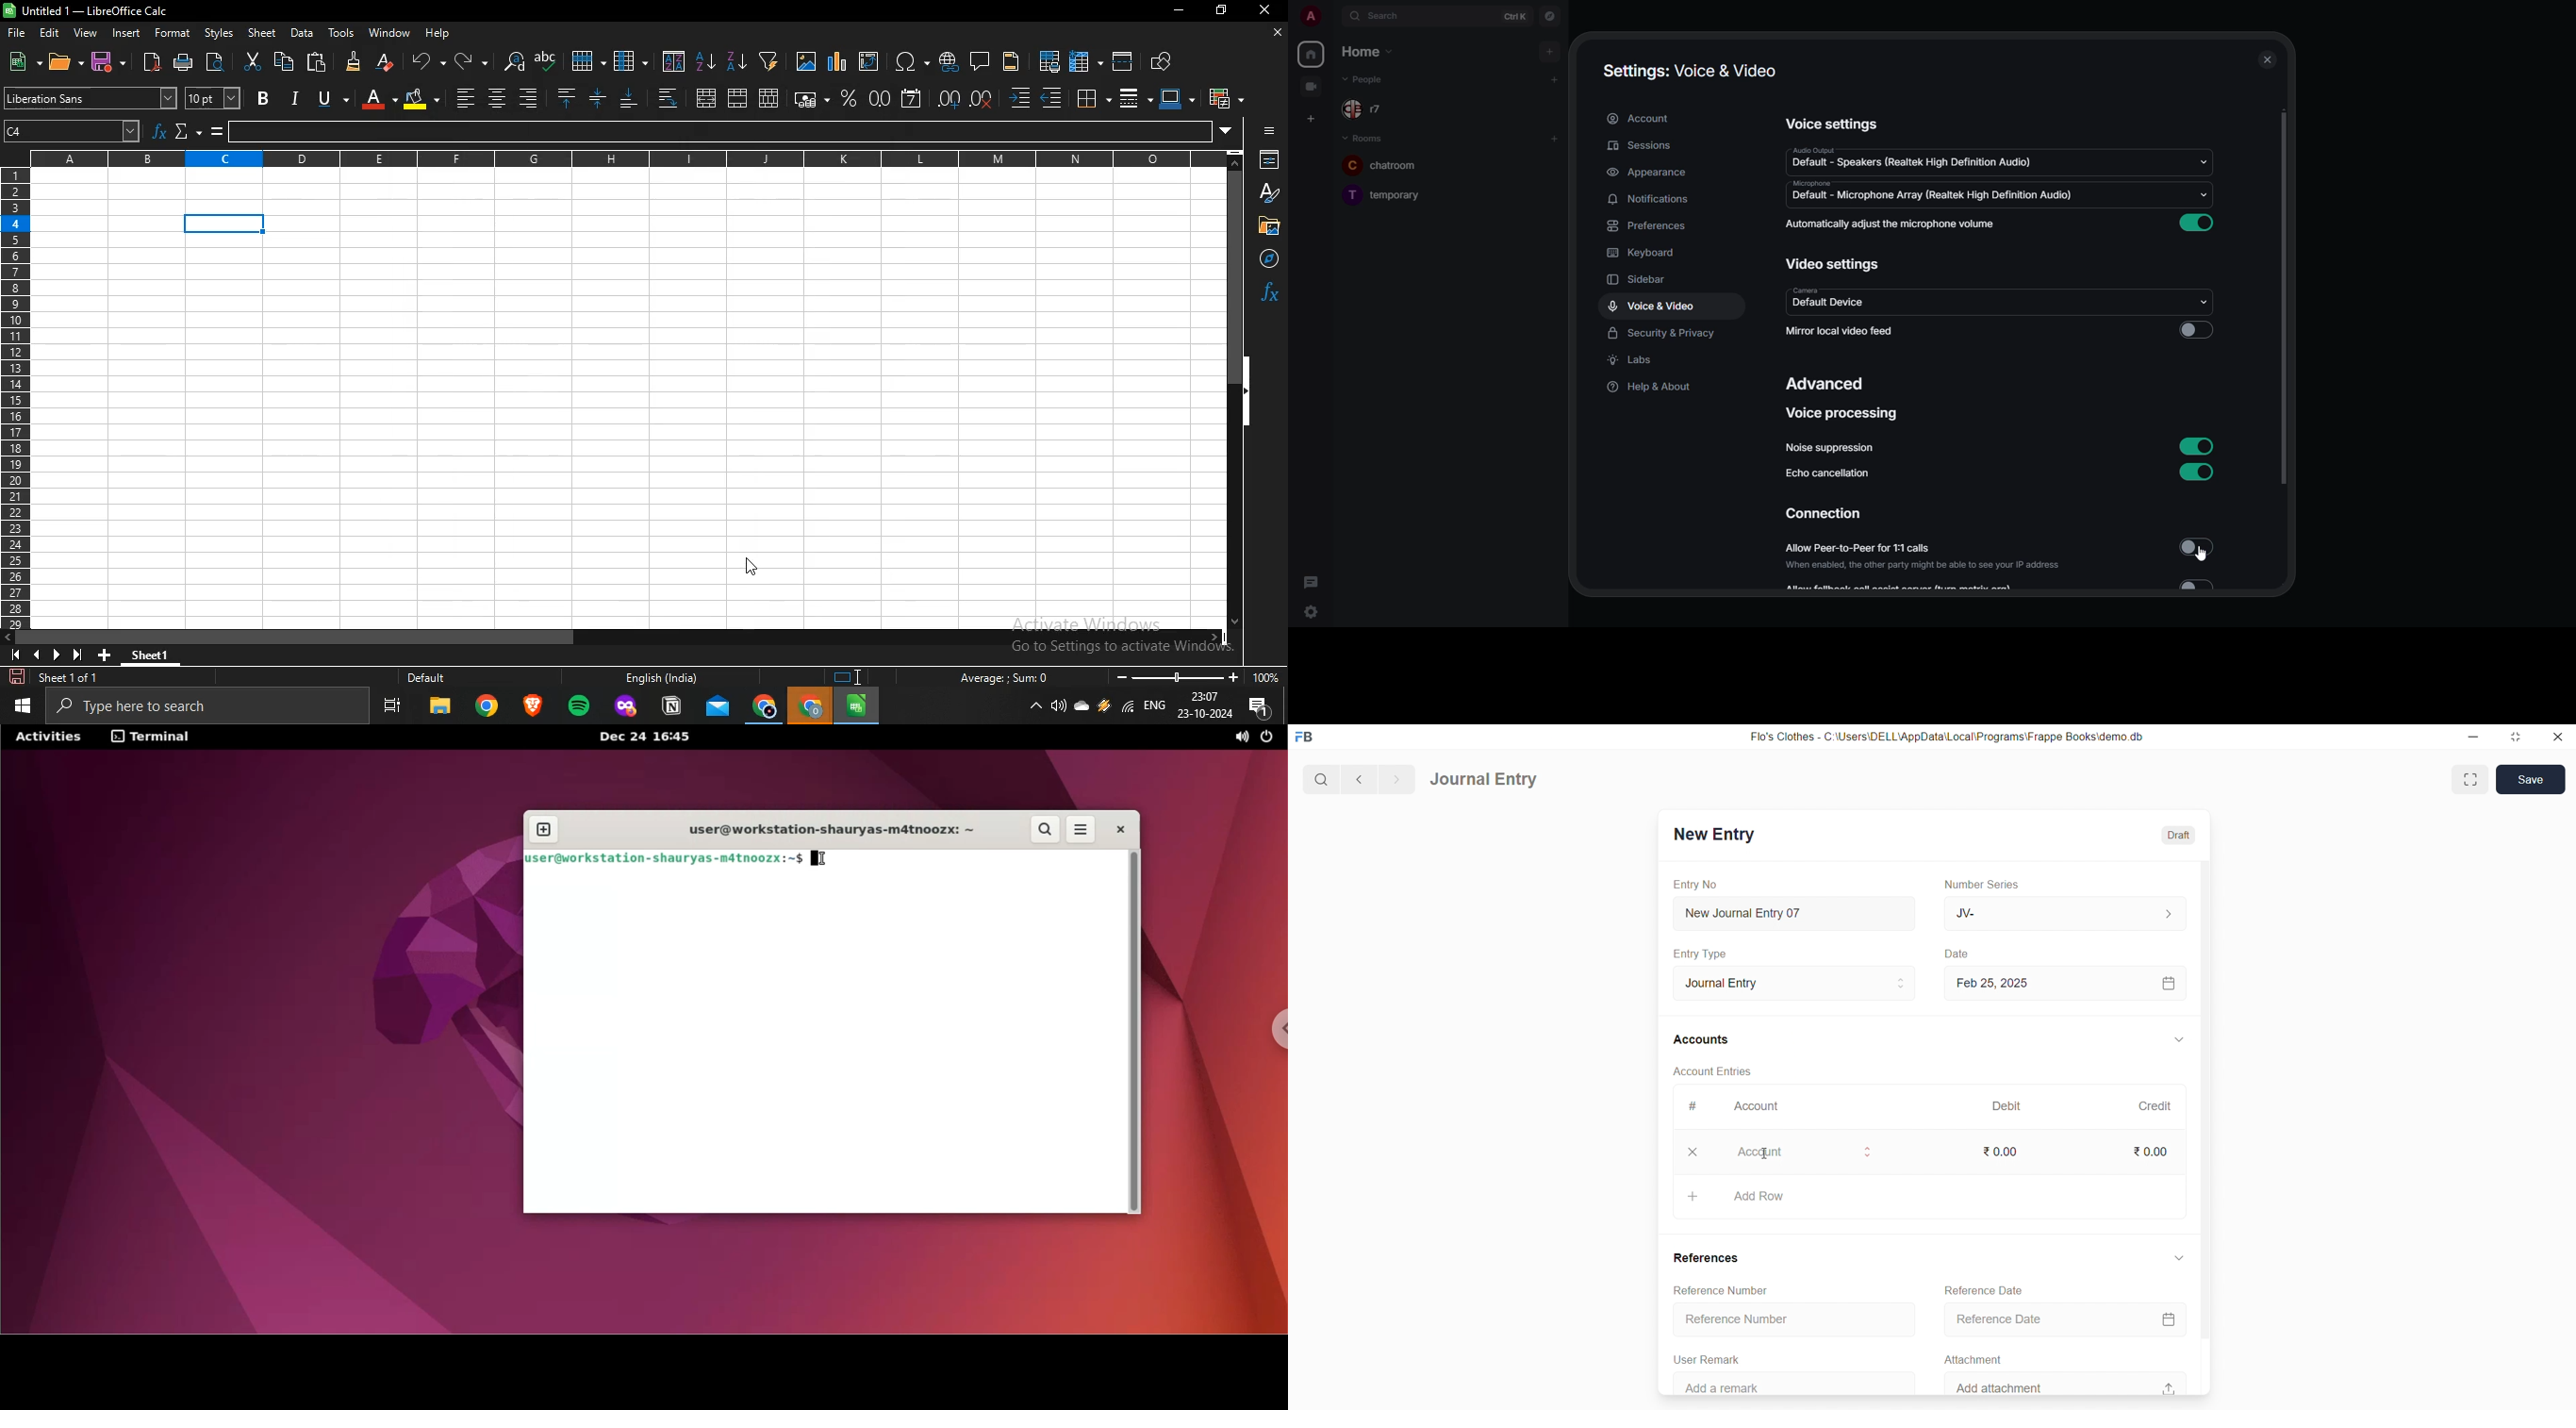  Describe the element at coordinates (2154, 1106) in the screenshot. I see `Credit` at that location.